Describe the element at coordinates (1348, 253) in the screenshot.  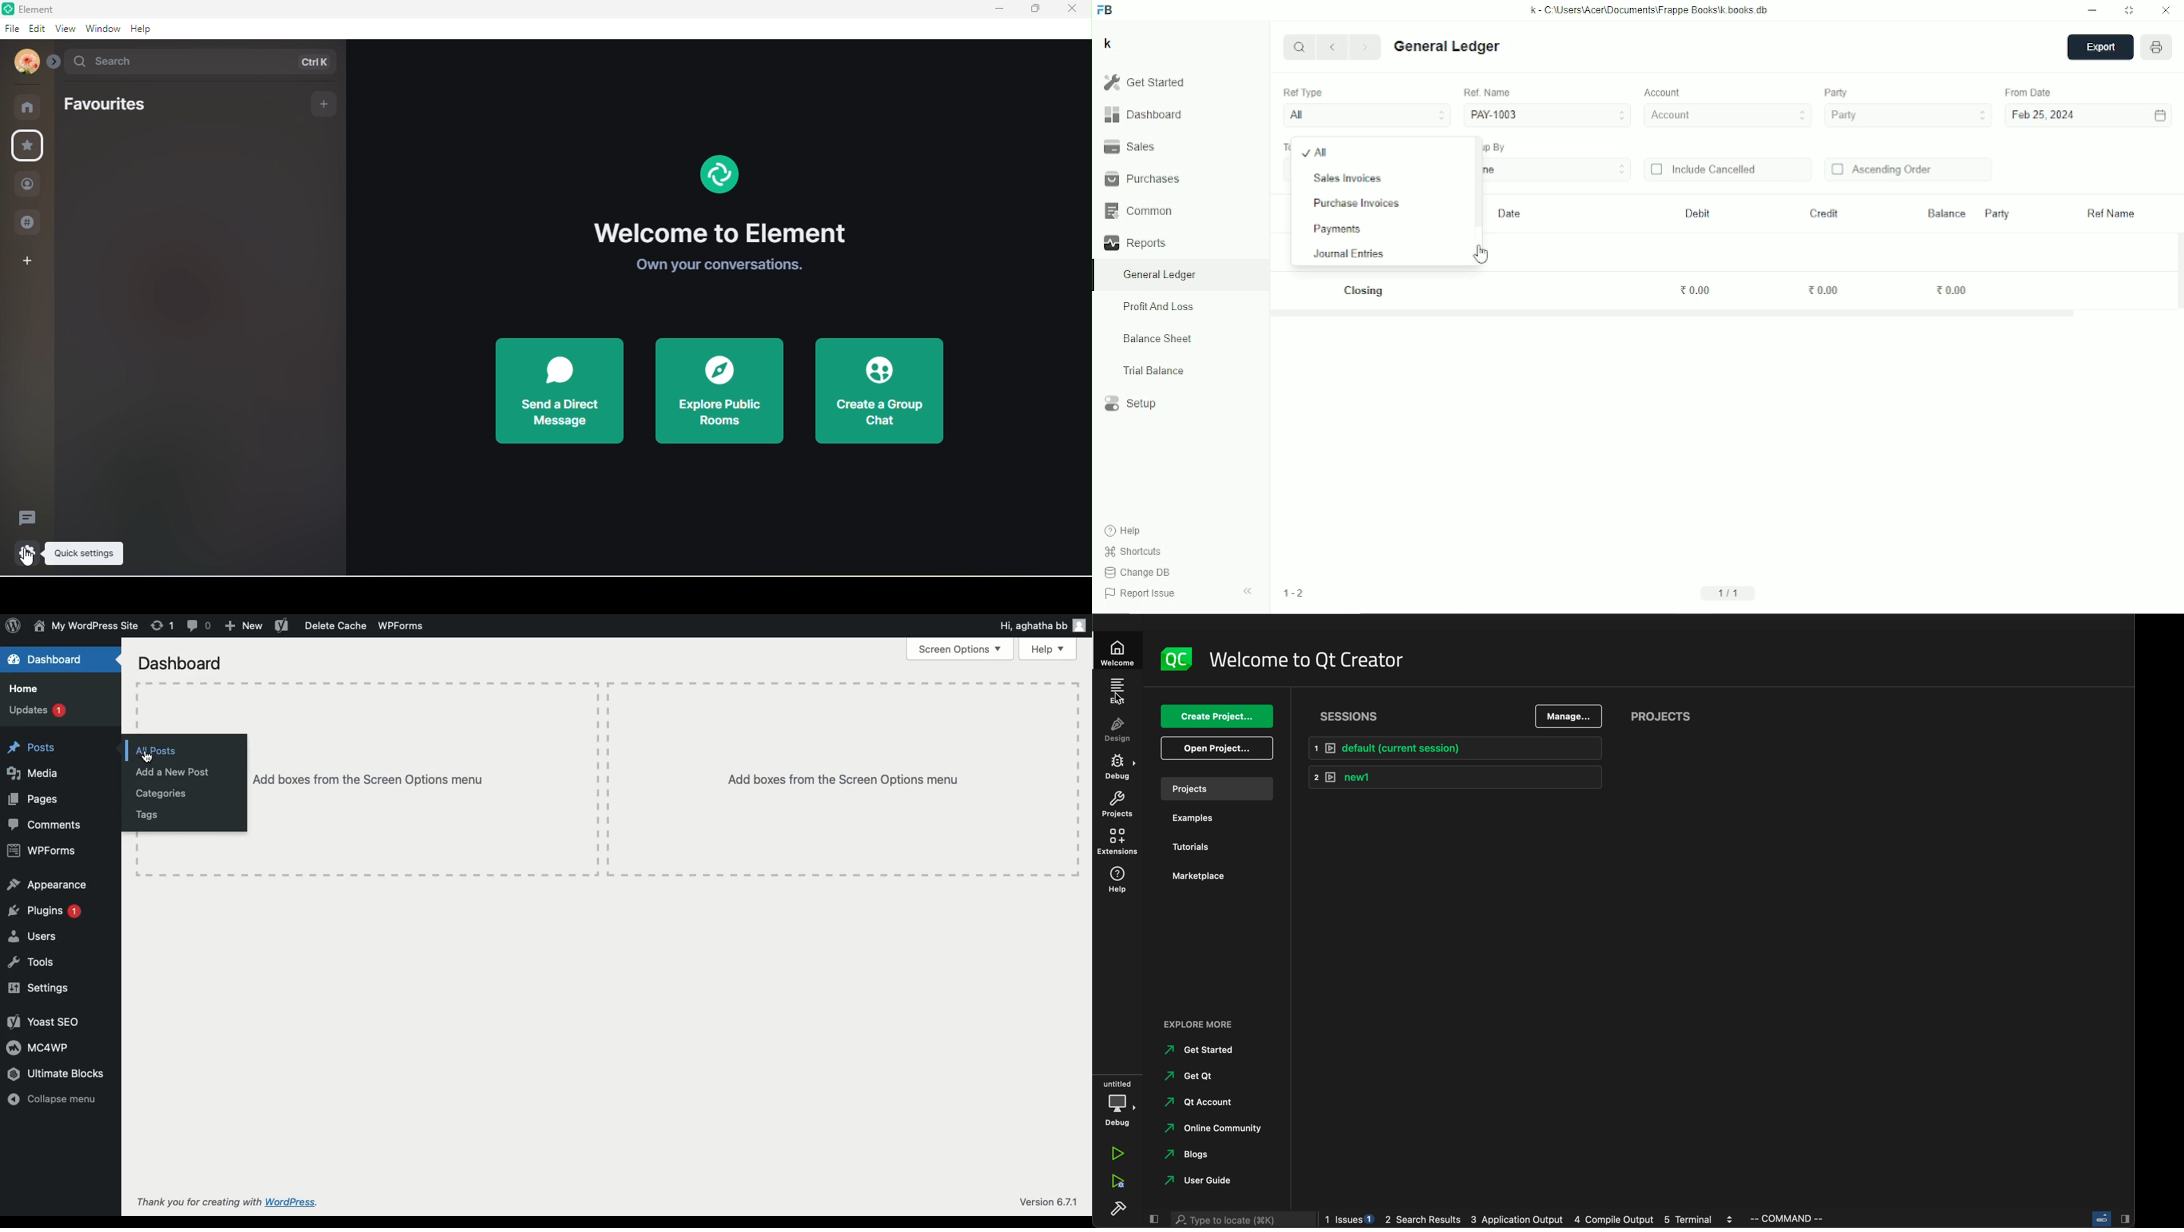
I see `Journal entries` at that location.